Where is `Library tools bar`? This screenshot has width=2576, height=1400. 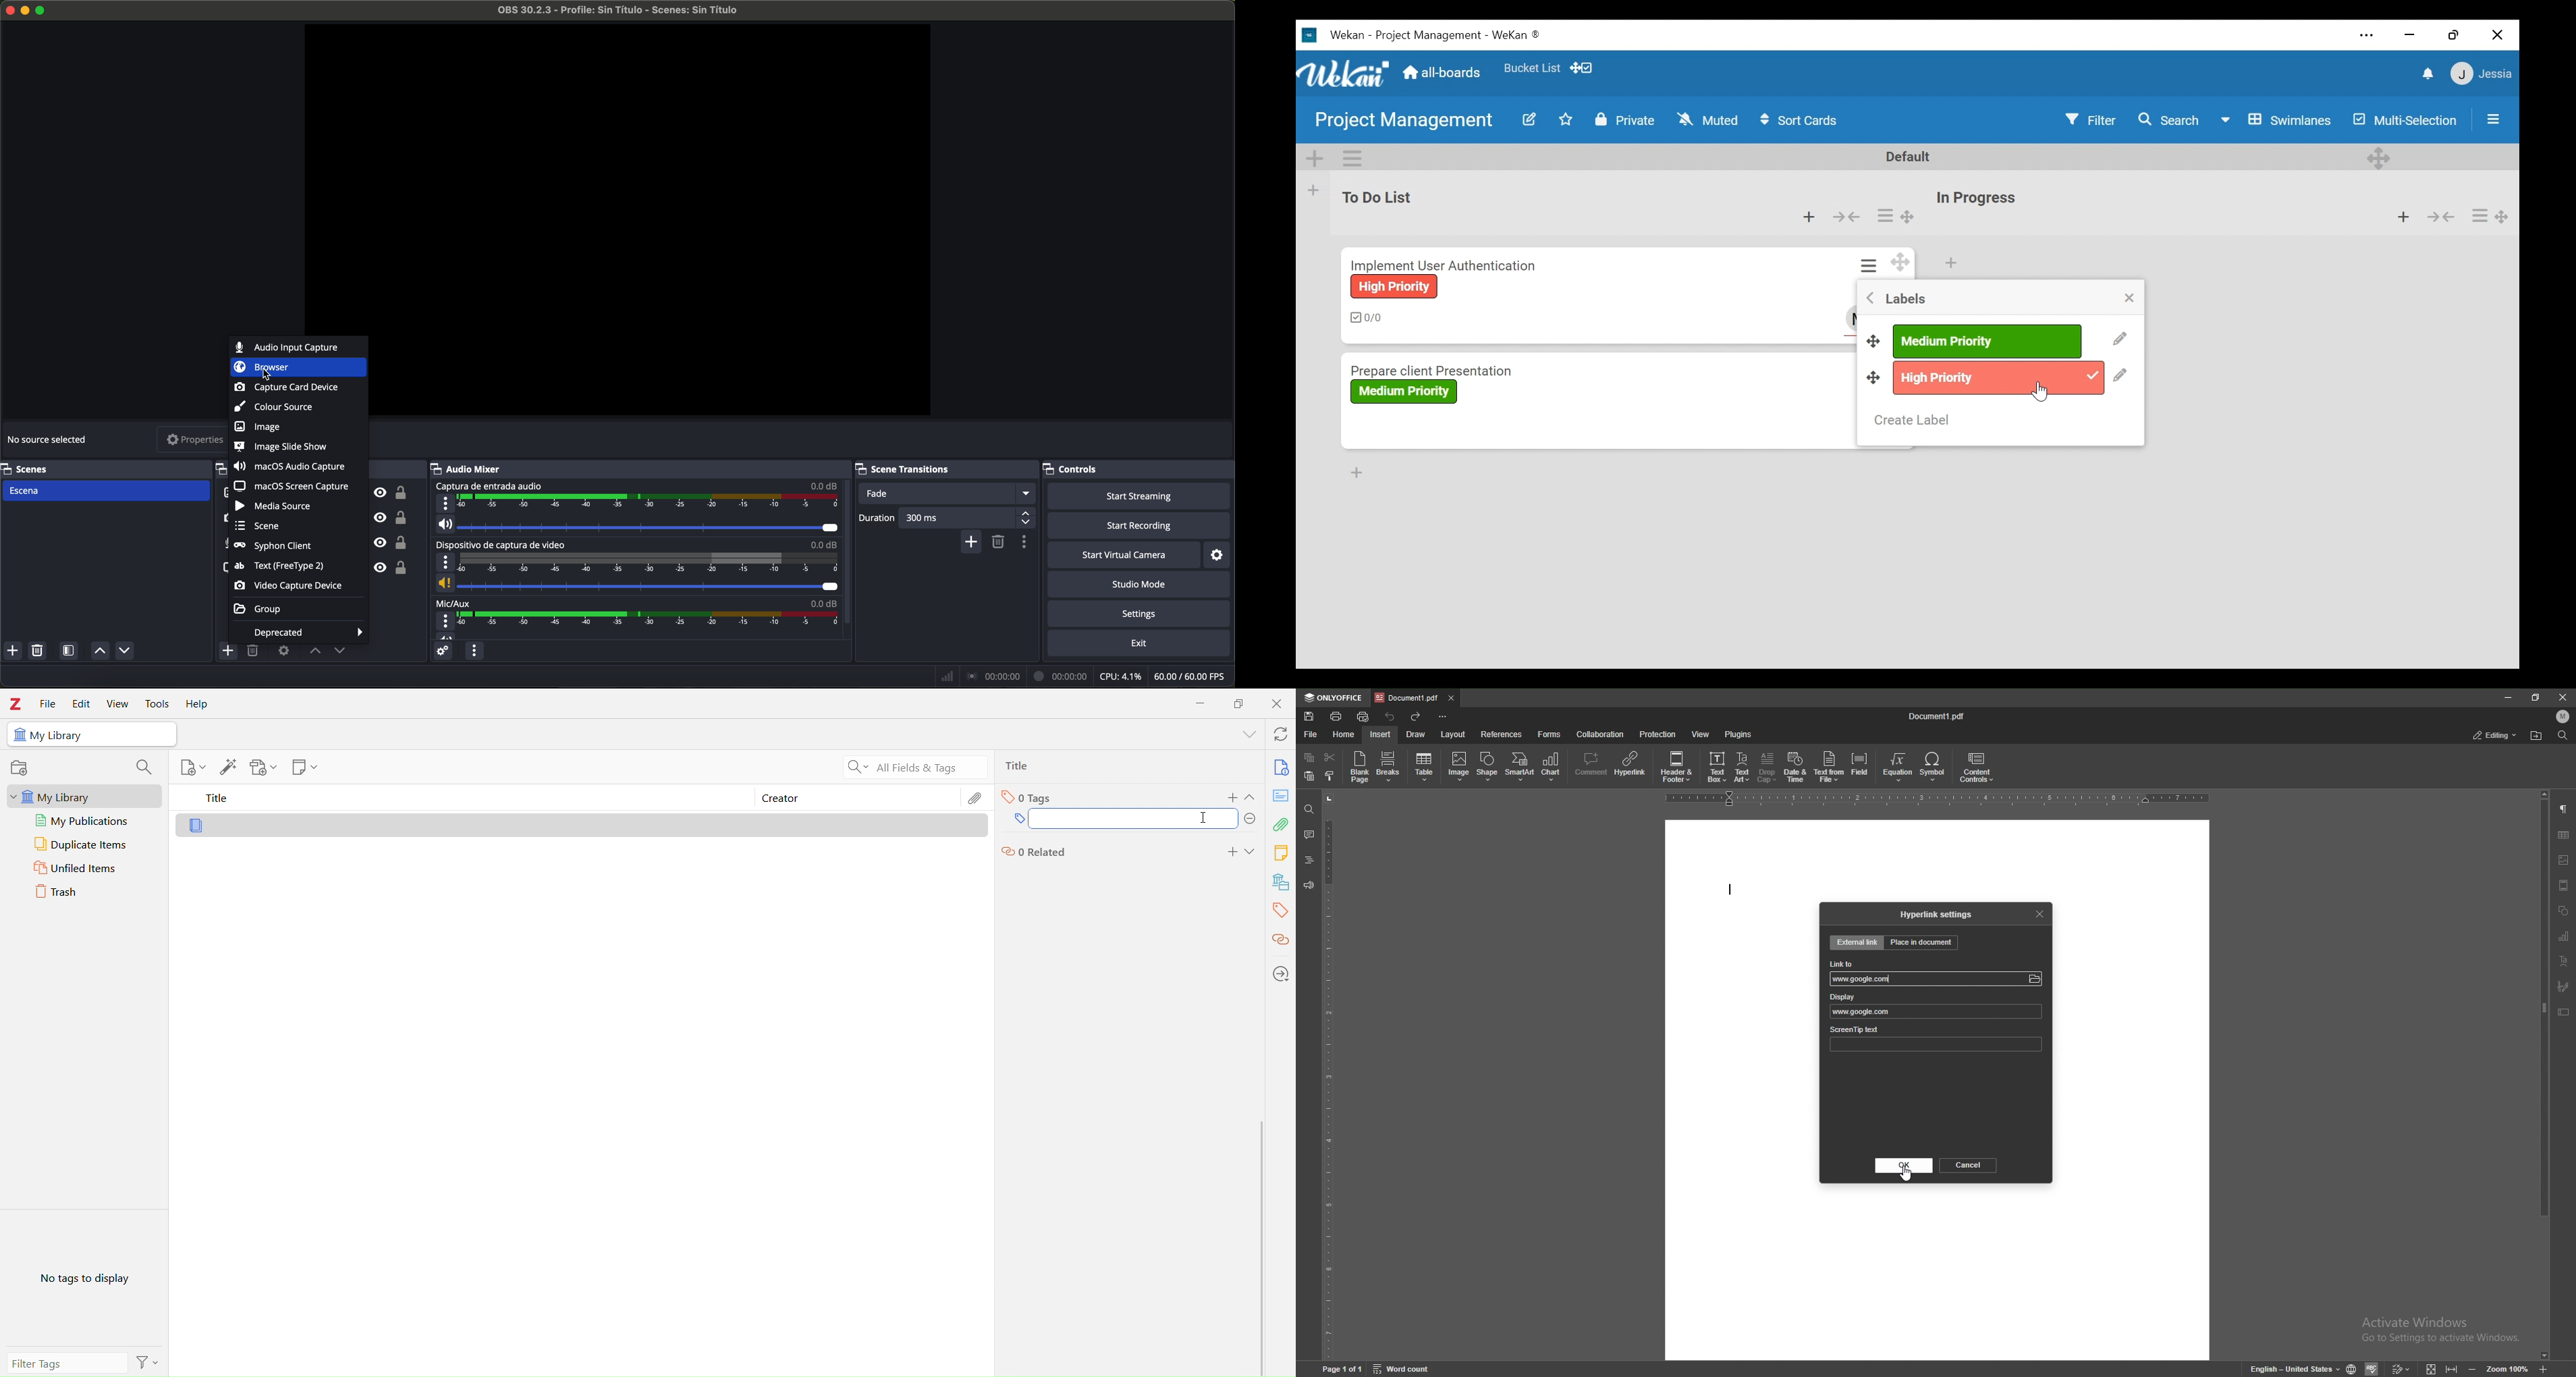
Library tools bar is located at coordinates (1280, 865).